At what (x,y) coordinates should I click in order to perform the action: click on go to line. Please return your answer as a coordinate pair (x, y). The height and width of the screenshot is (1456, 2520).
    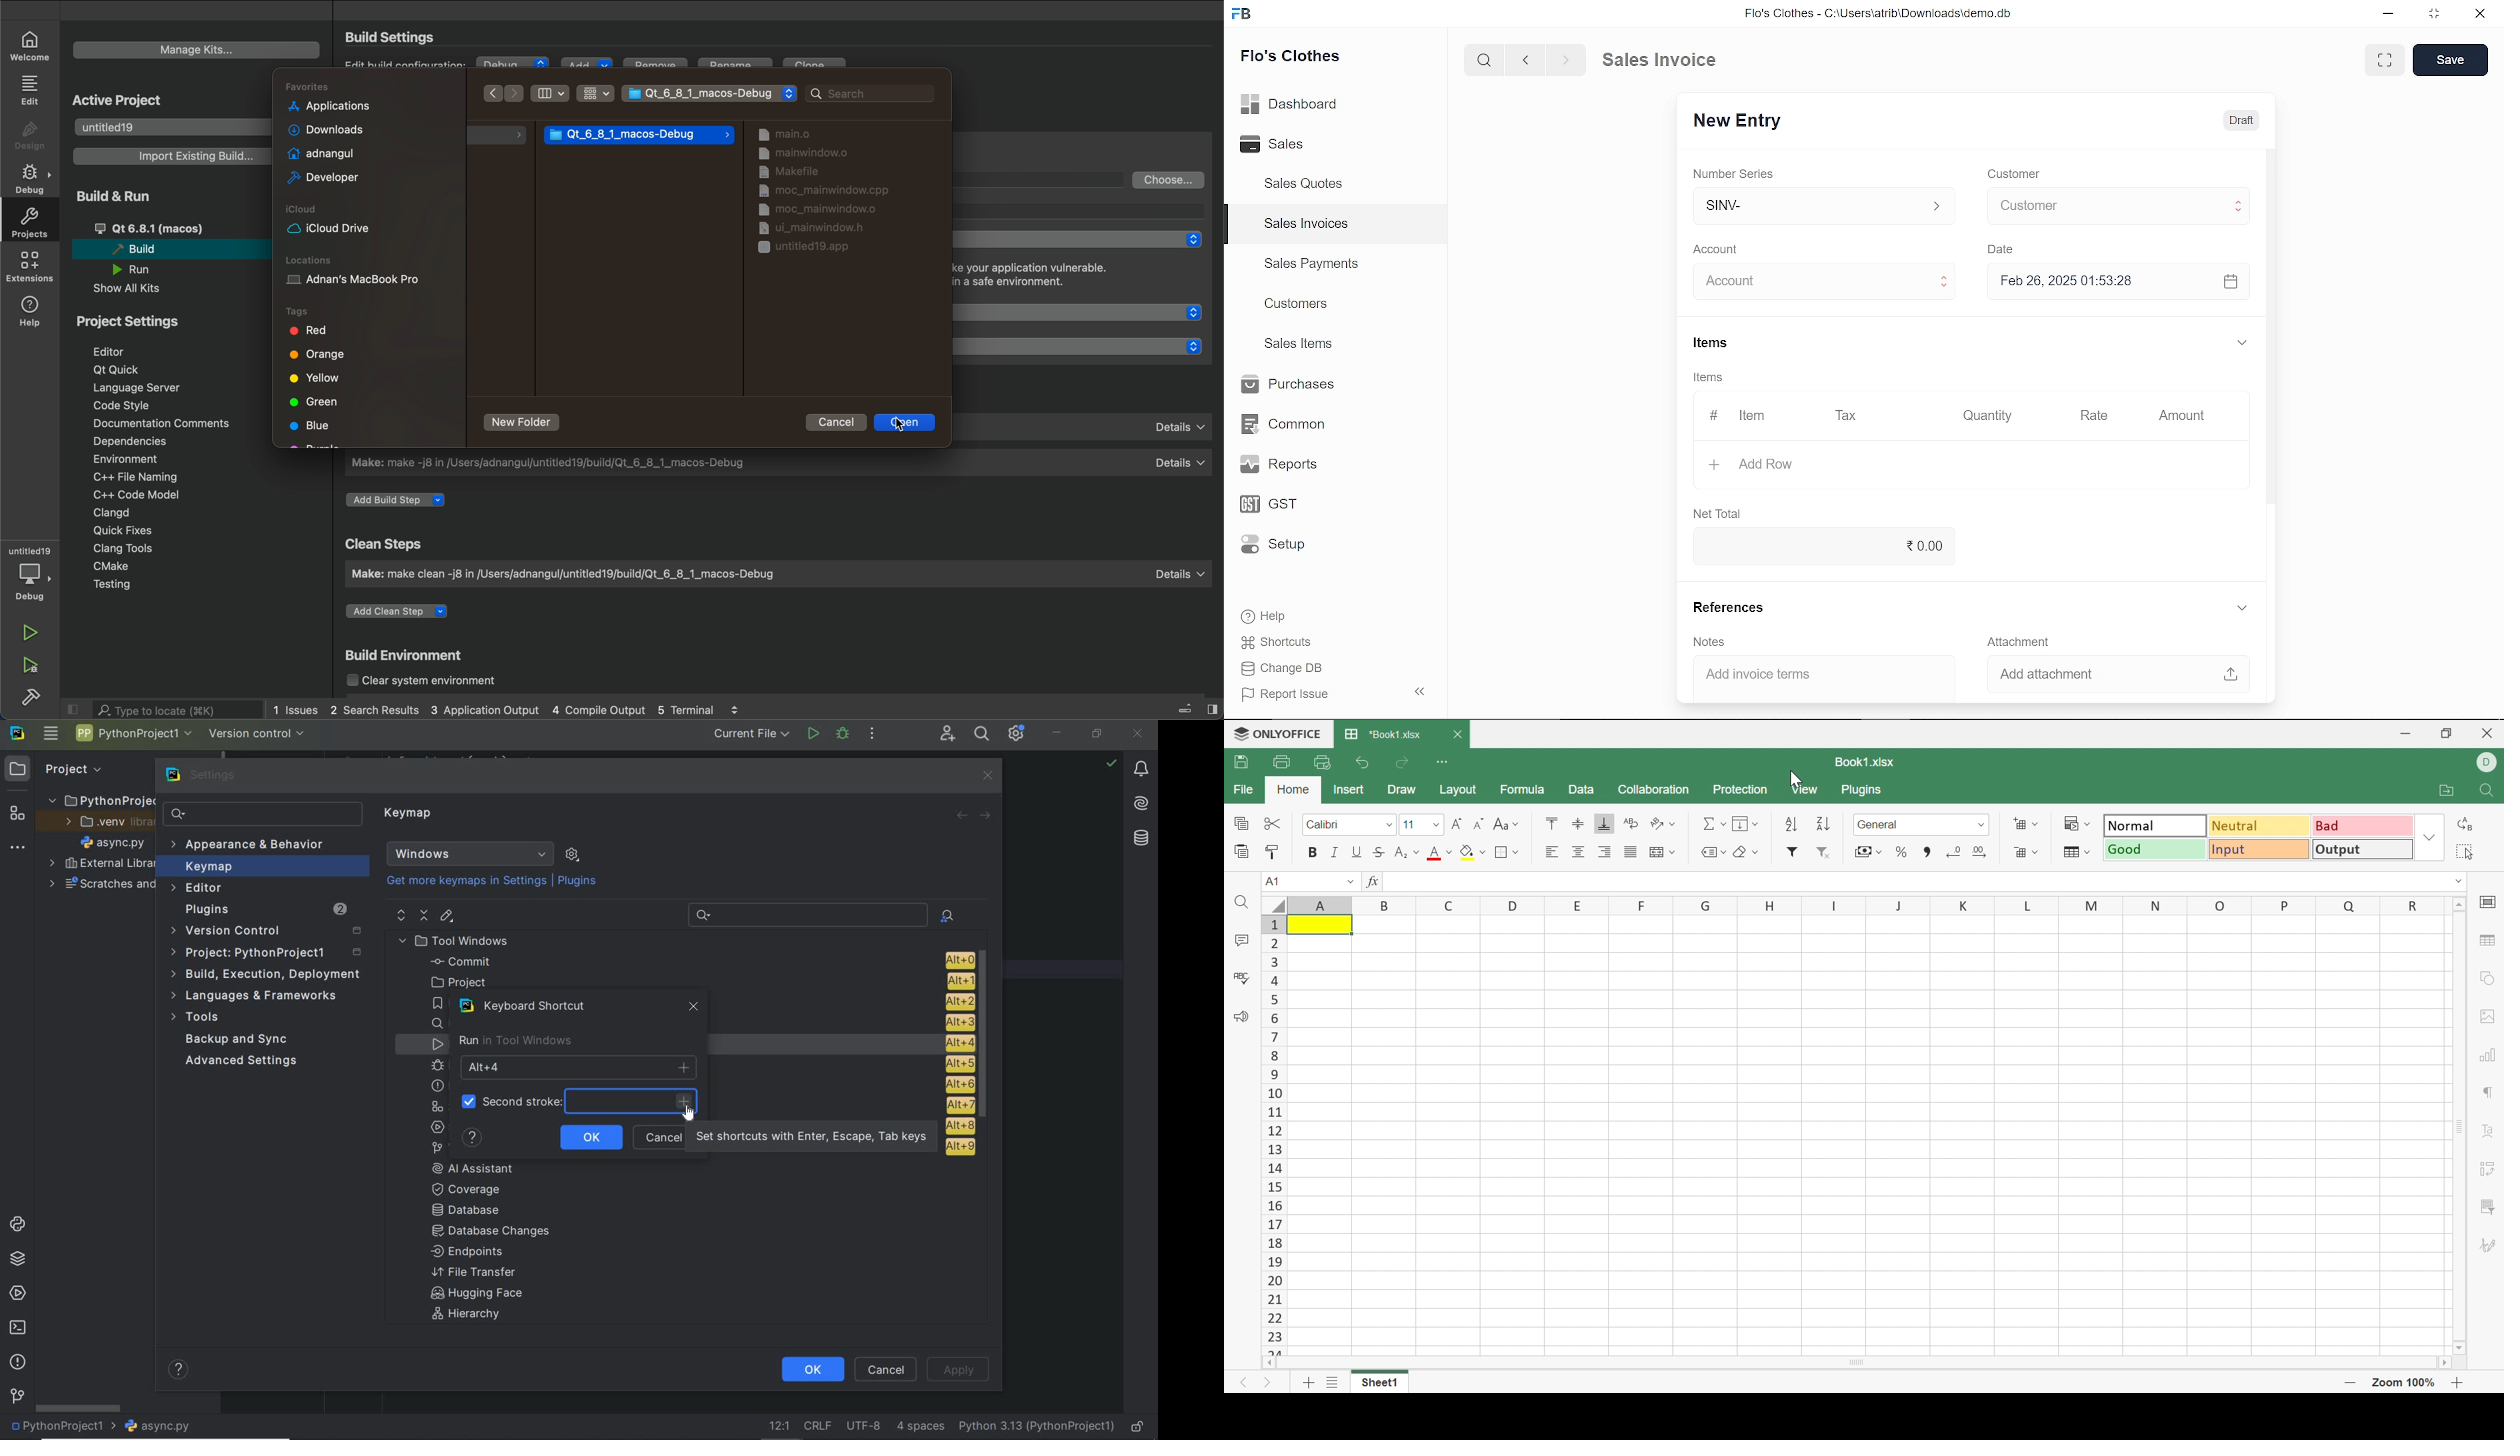
    Looking at the image, I should click on (777, 1427).